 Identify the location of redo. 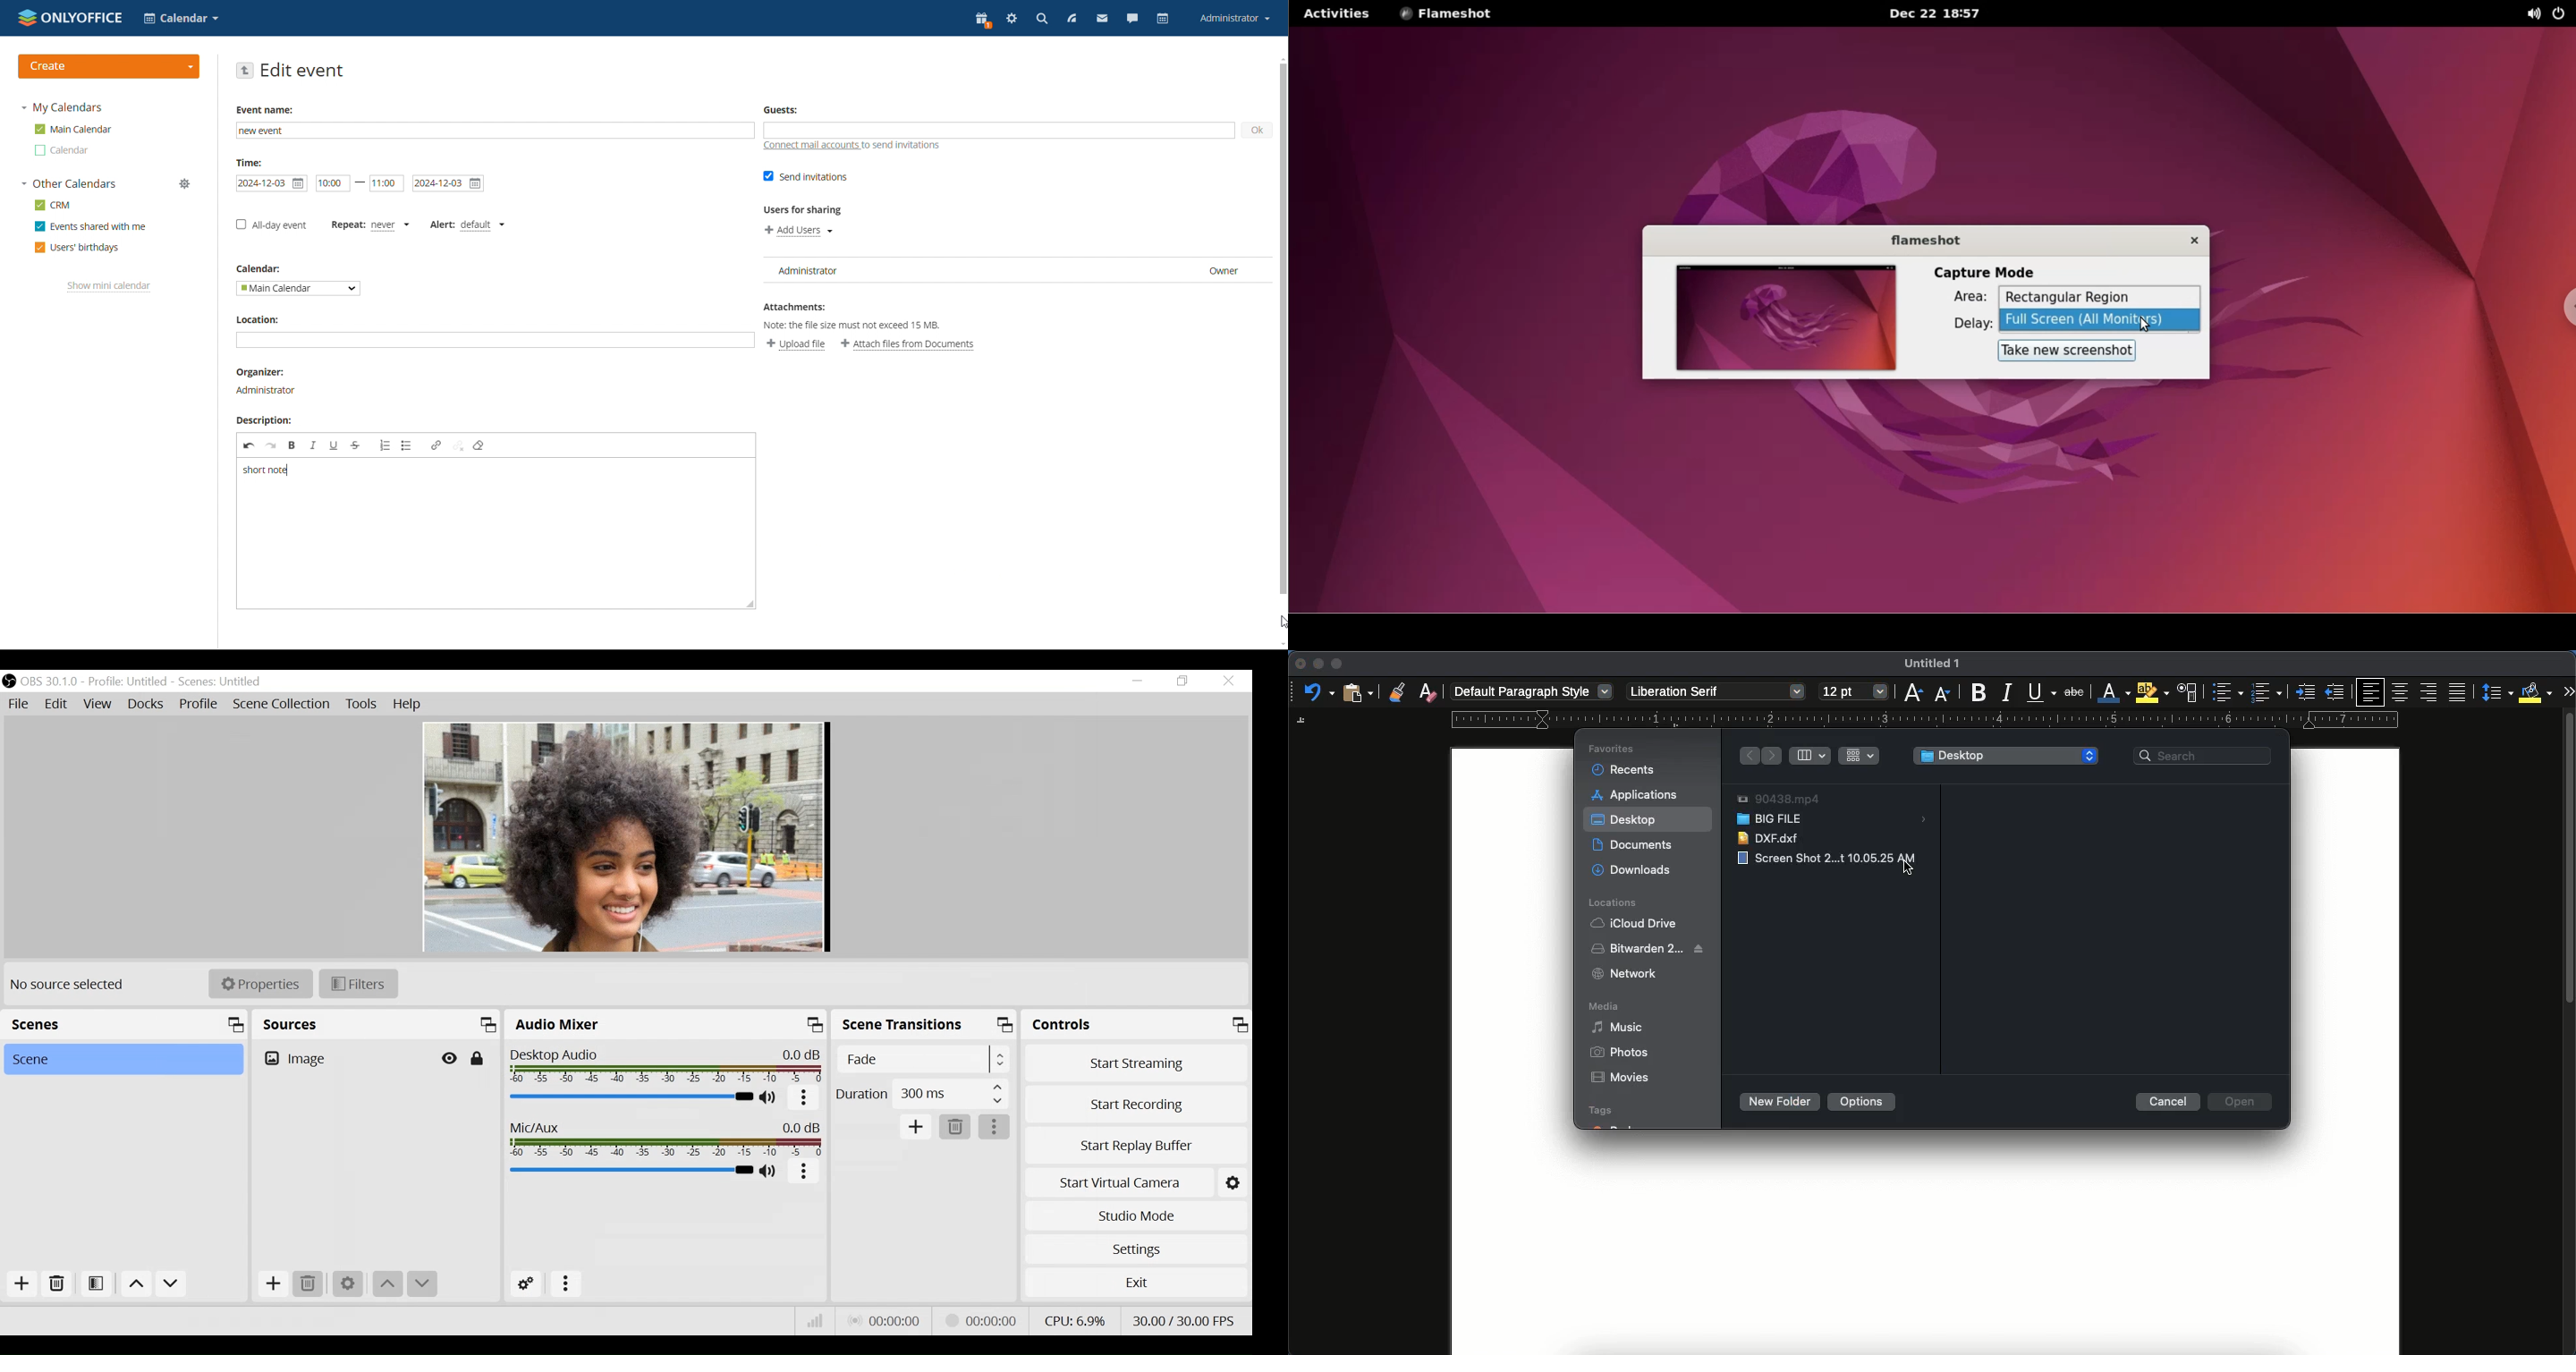
(271, 446).